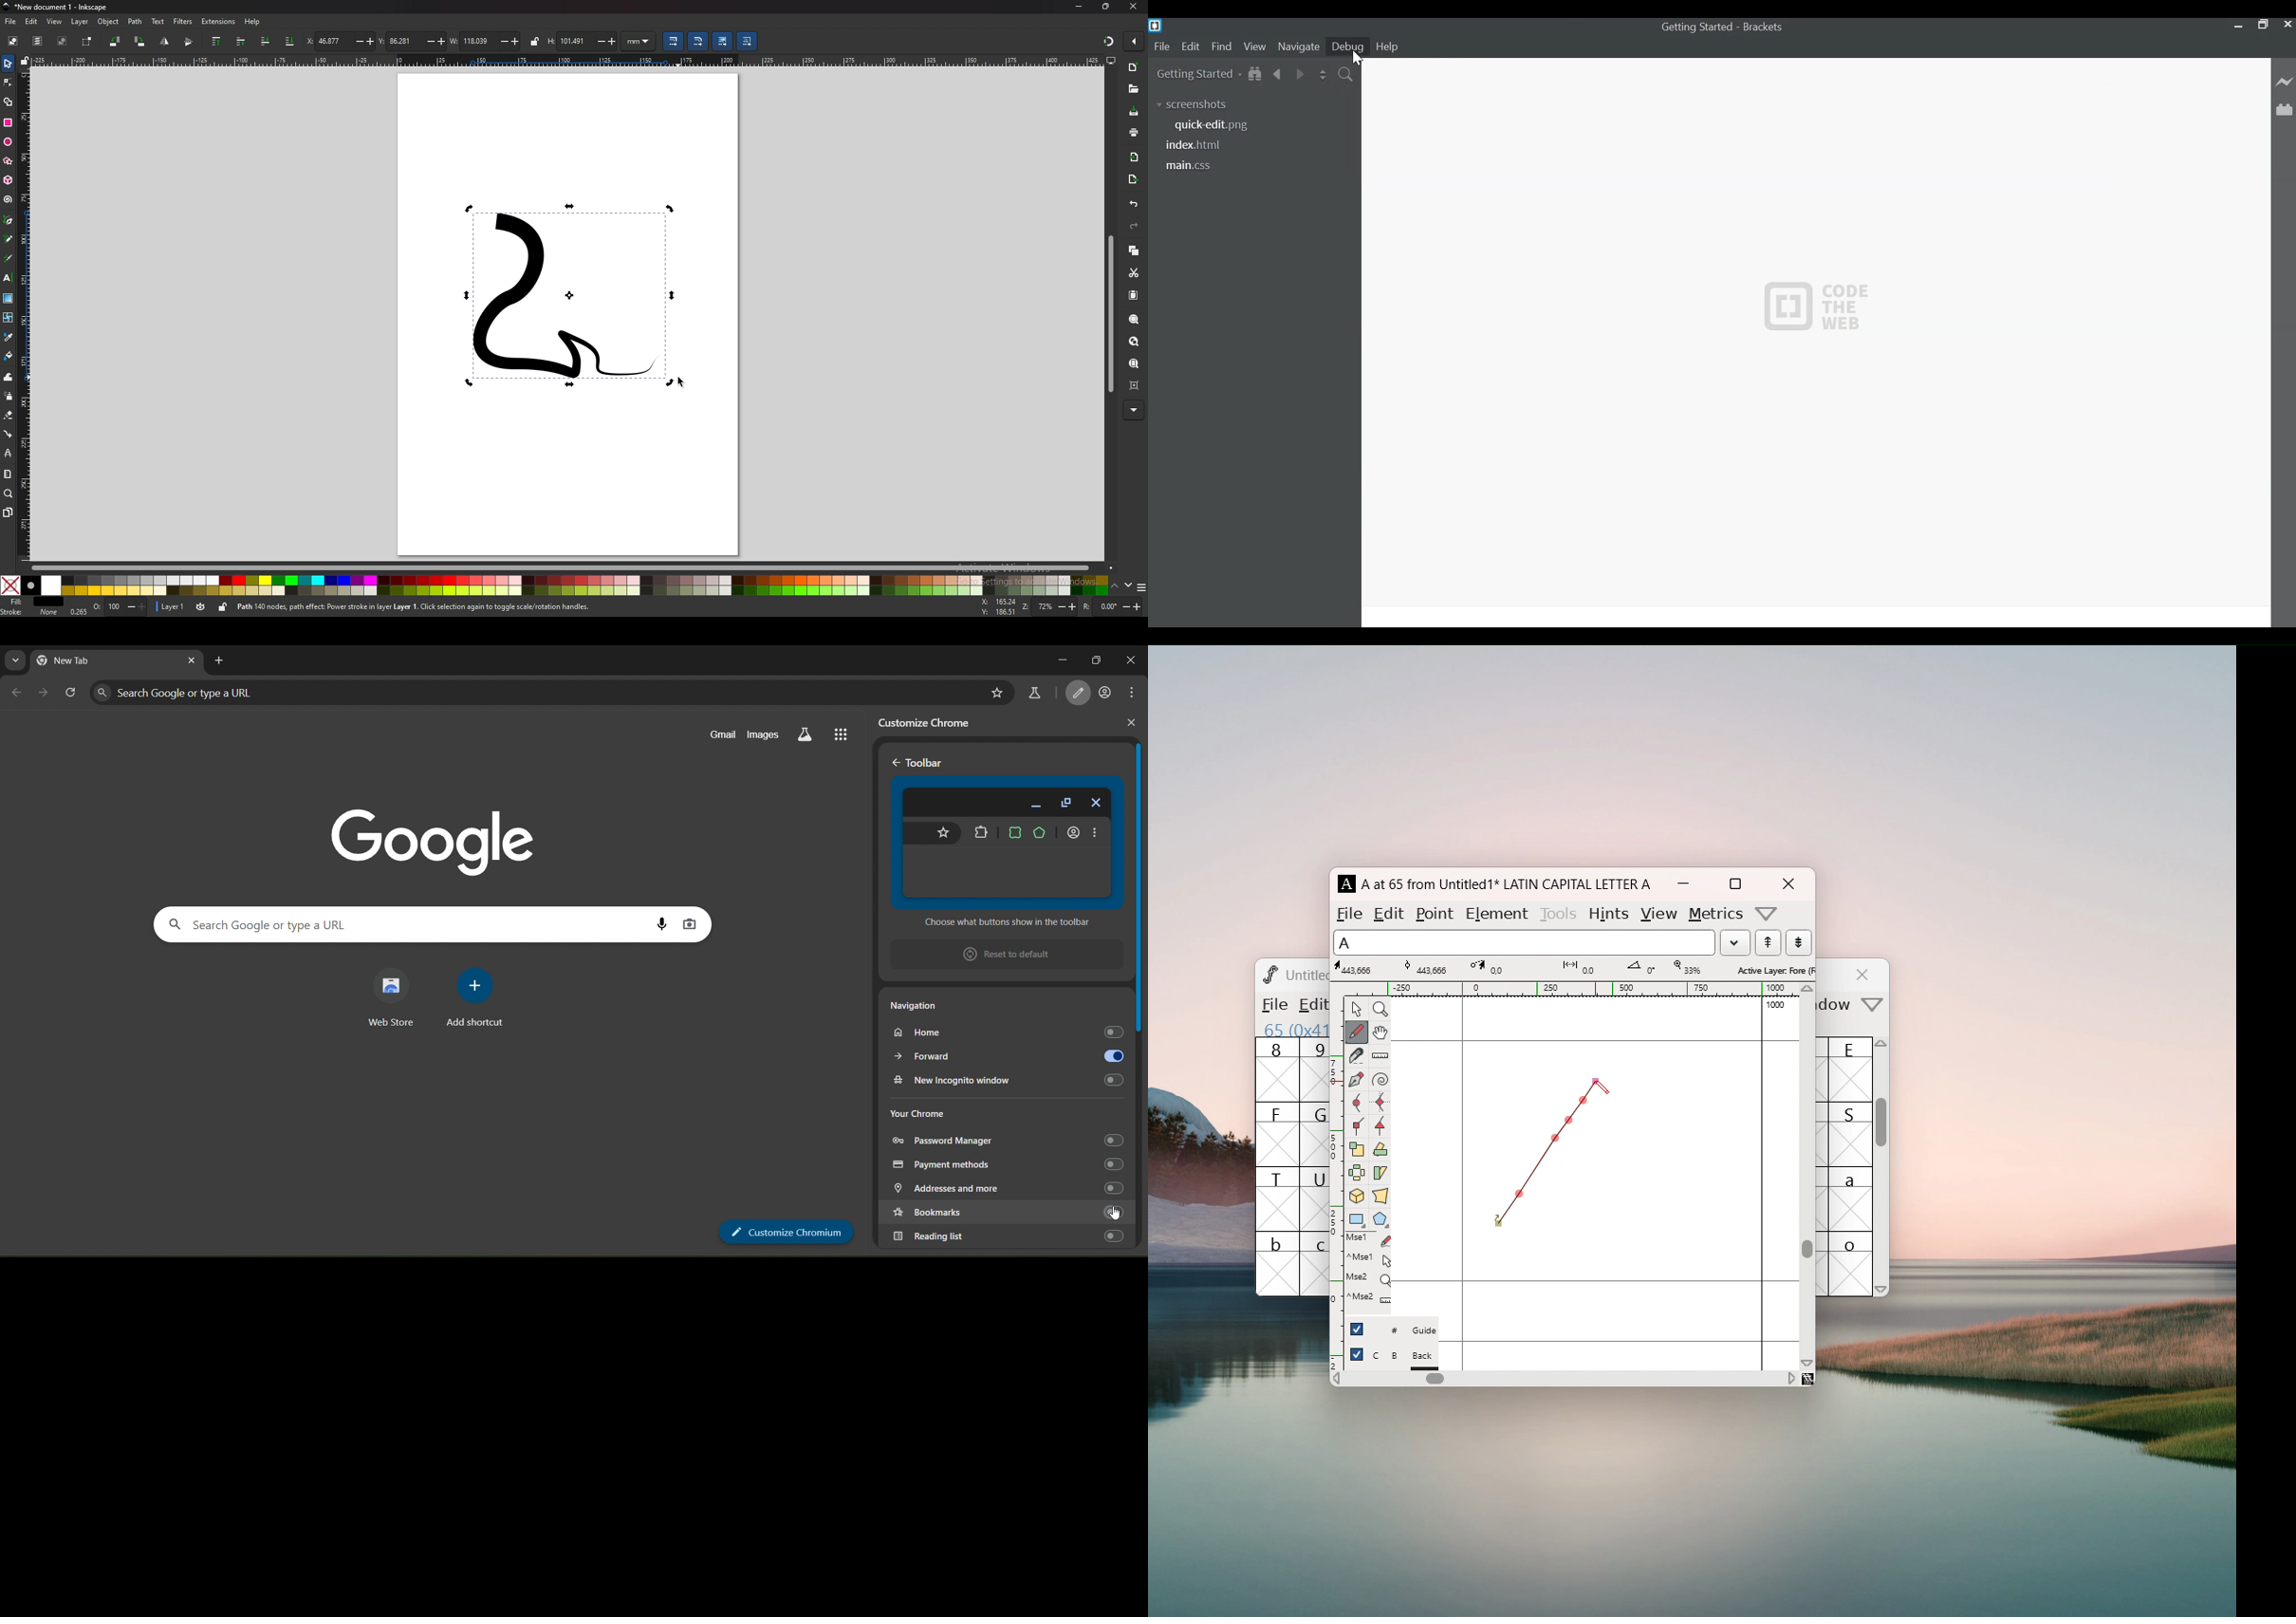  What do you see at coordinates (679, 382) in the screenshot?
I see `cursor` at bounding box center [679, 382].